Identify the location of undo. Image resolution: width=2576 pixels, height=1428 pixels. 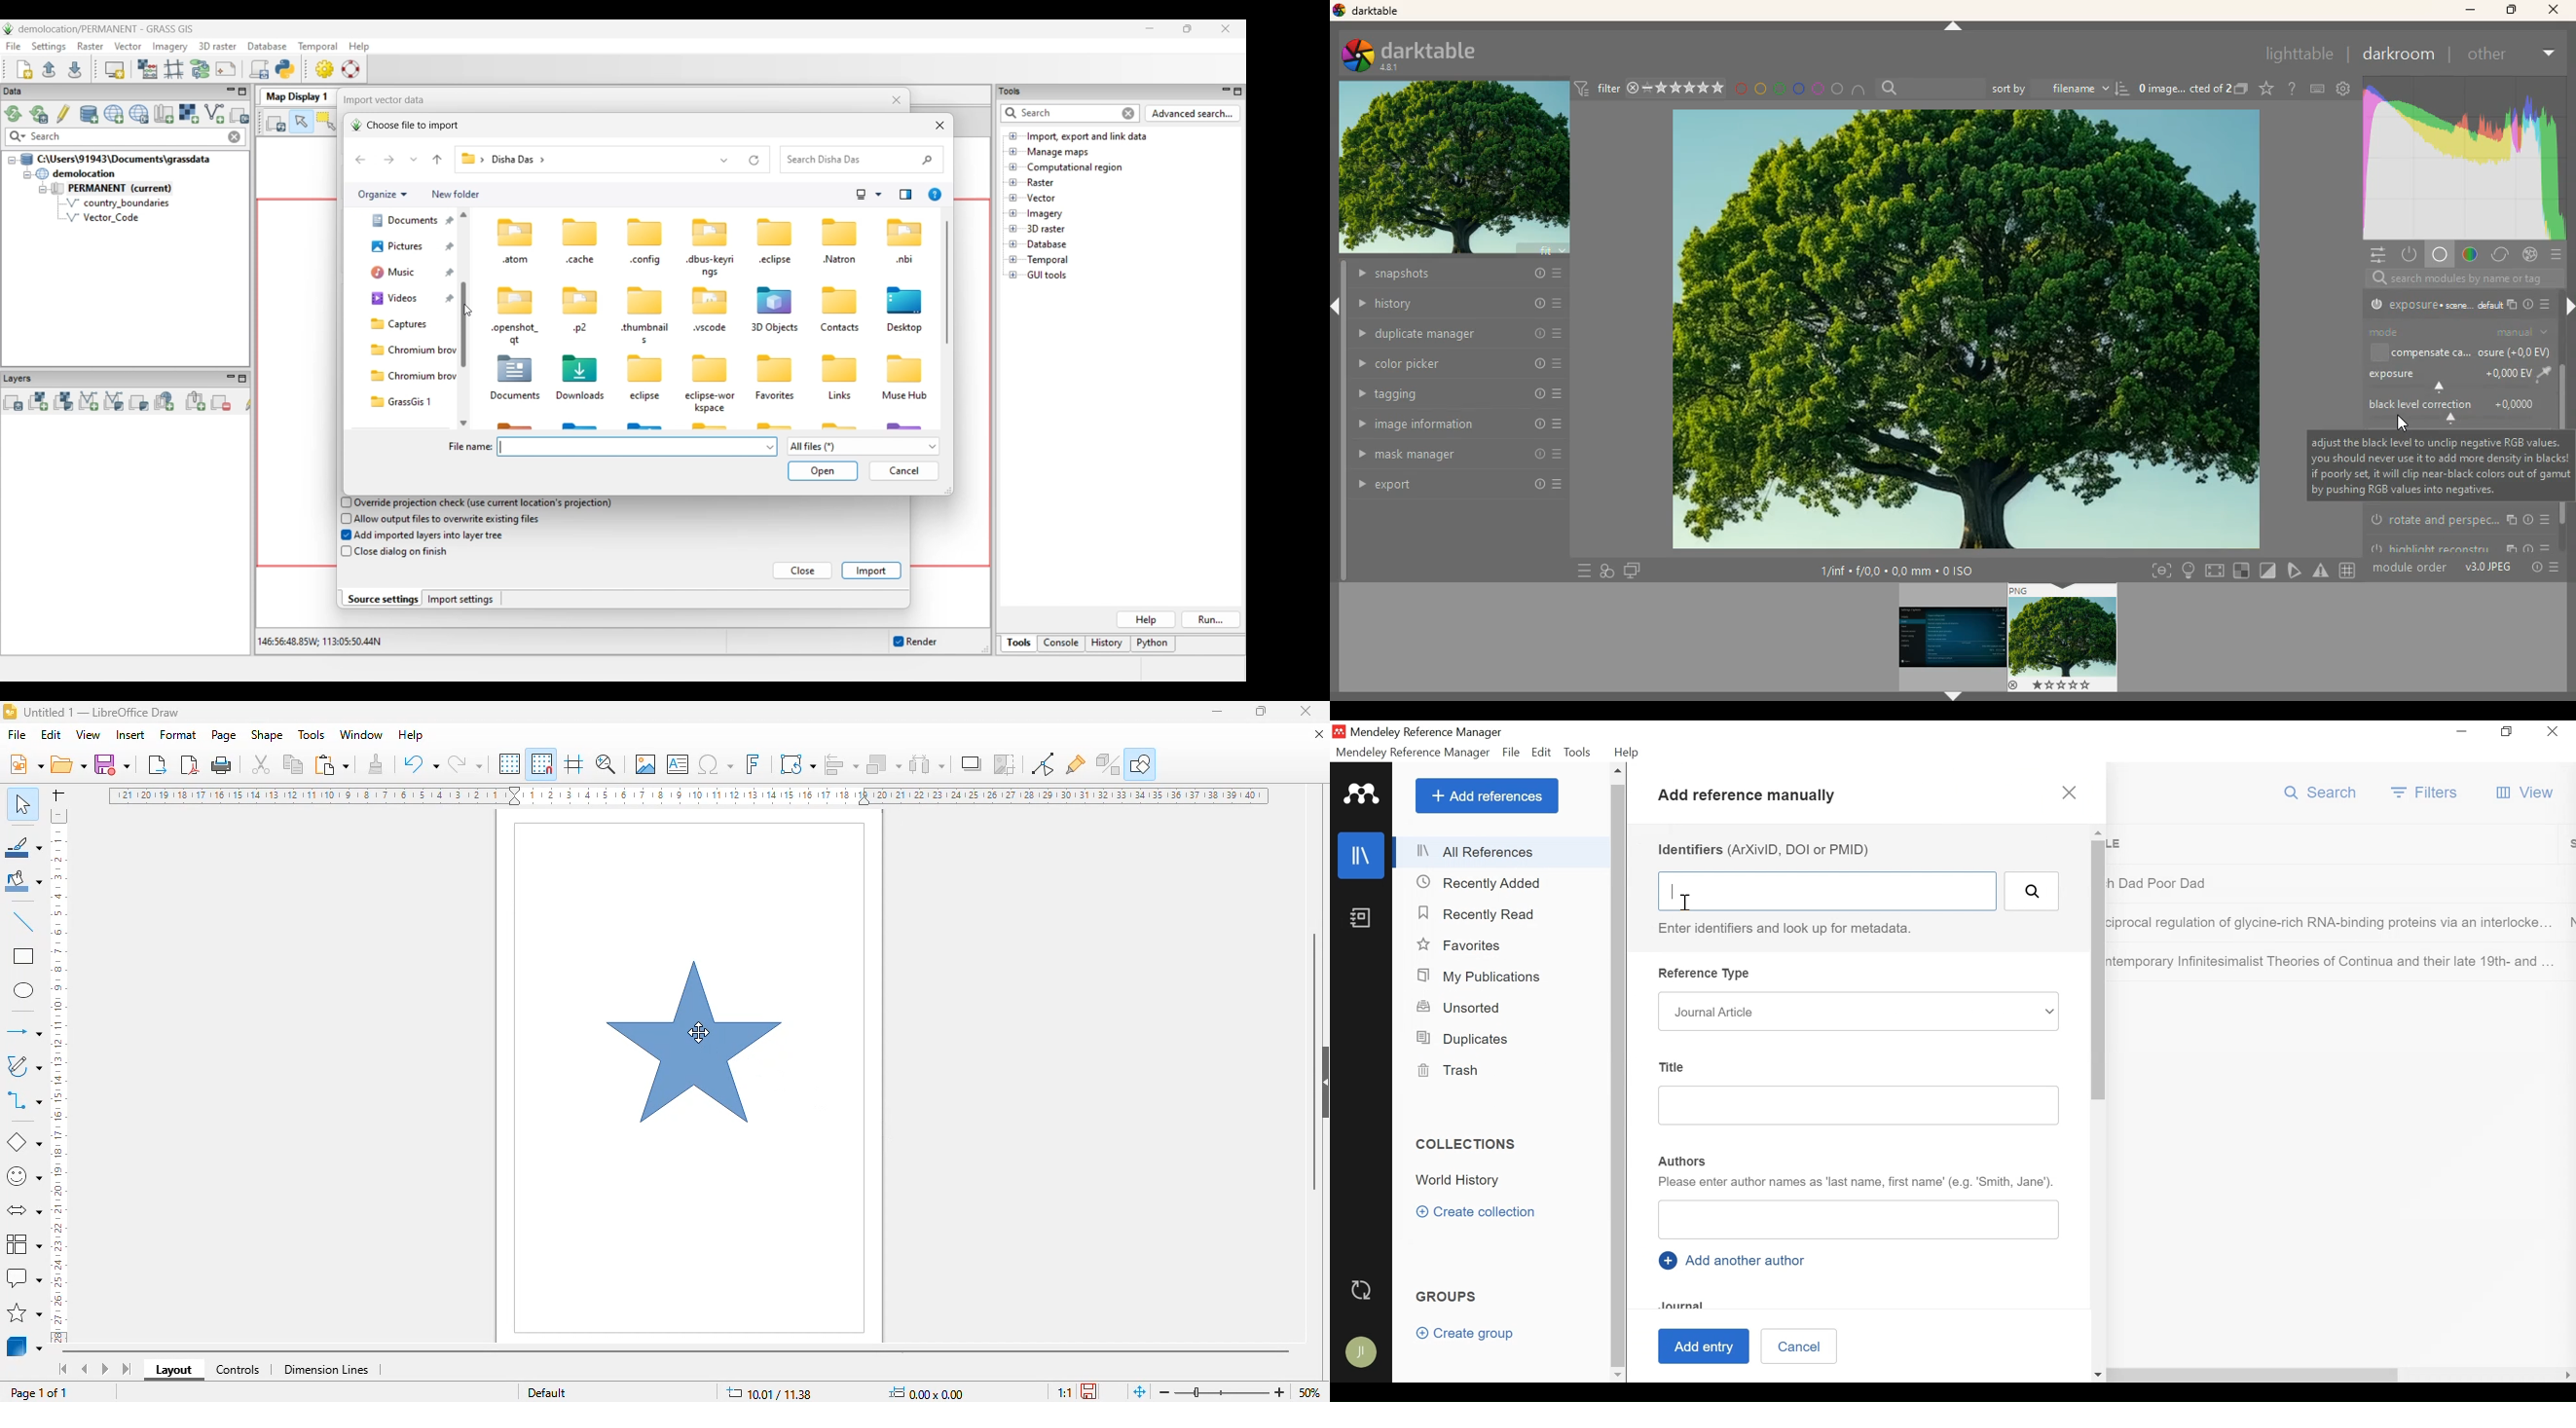
(421, 763).